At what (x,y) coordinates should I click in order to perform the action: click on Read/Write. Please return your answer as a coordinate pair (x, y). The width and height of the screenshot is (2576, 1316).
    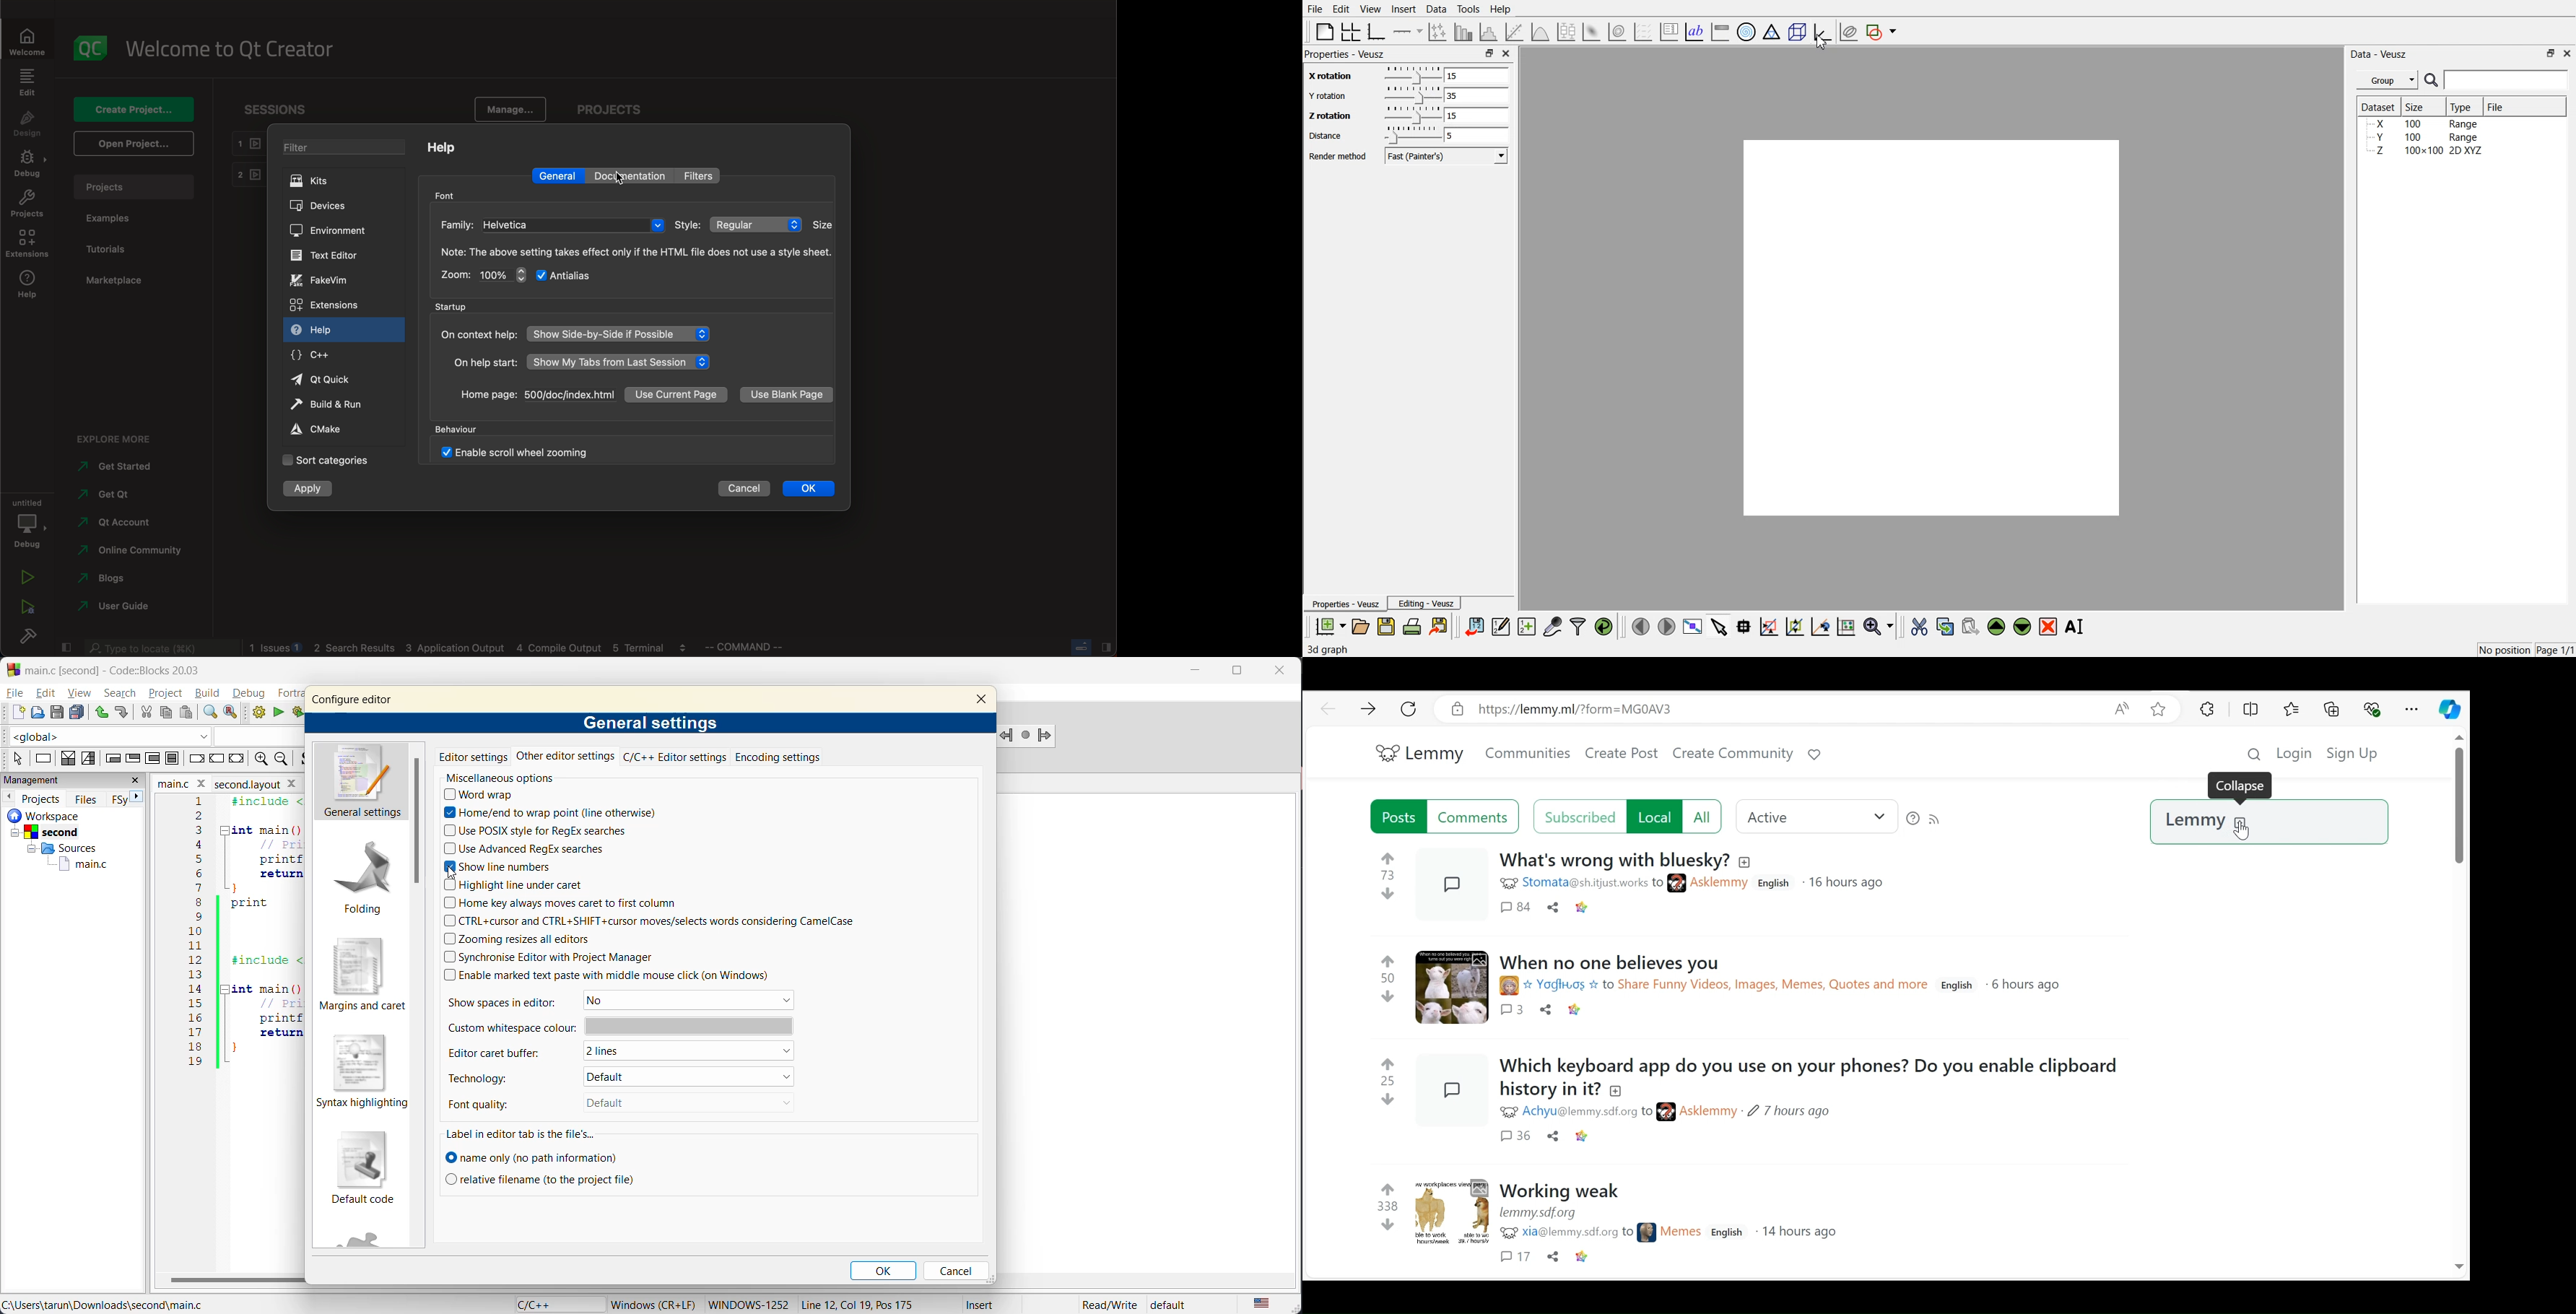
    Looking at the image, I should click on (1105, 1305).